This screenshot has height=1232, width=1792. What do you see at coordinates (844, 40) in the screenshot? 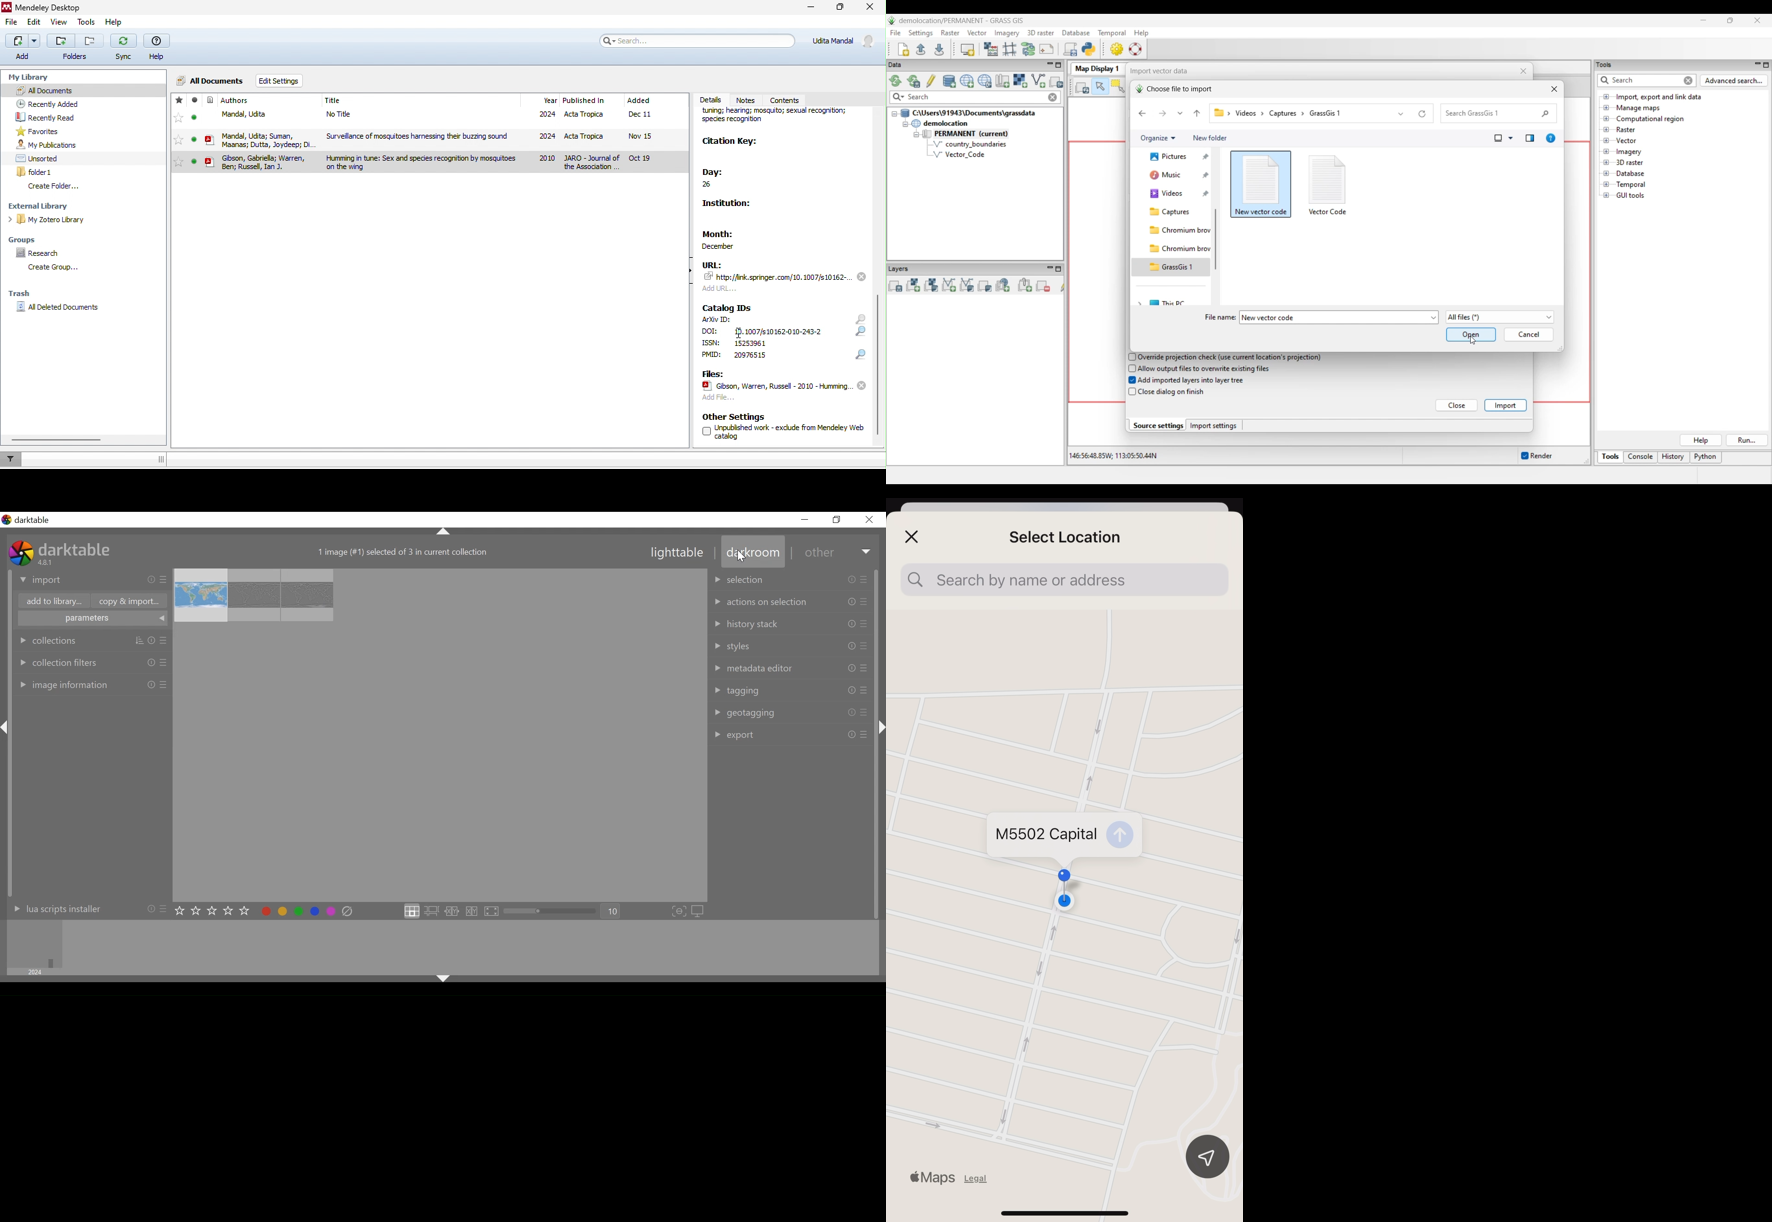
I see `account` at bounding box center [844, 40].